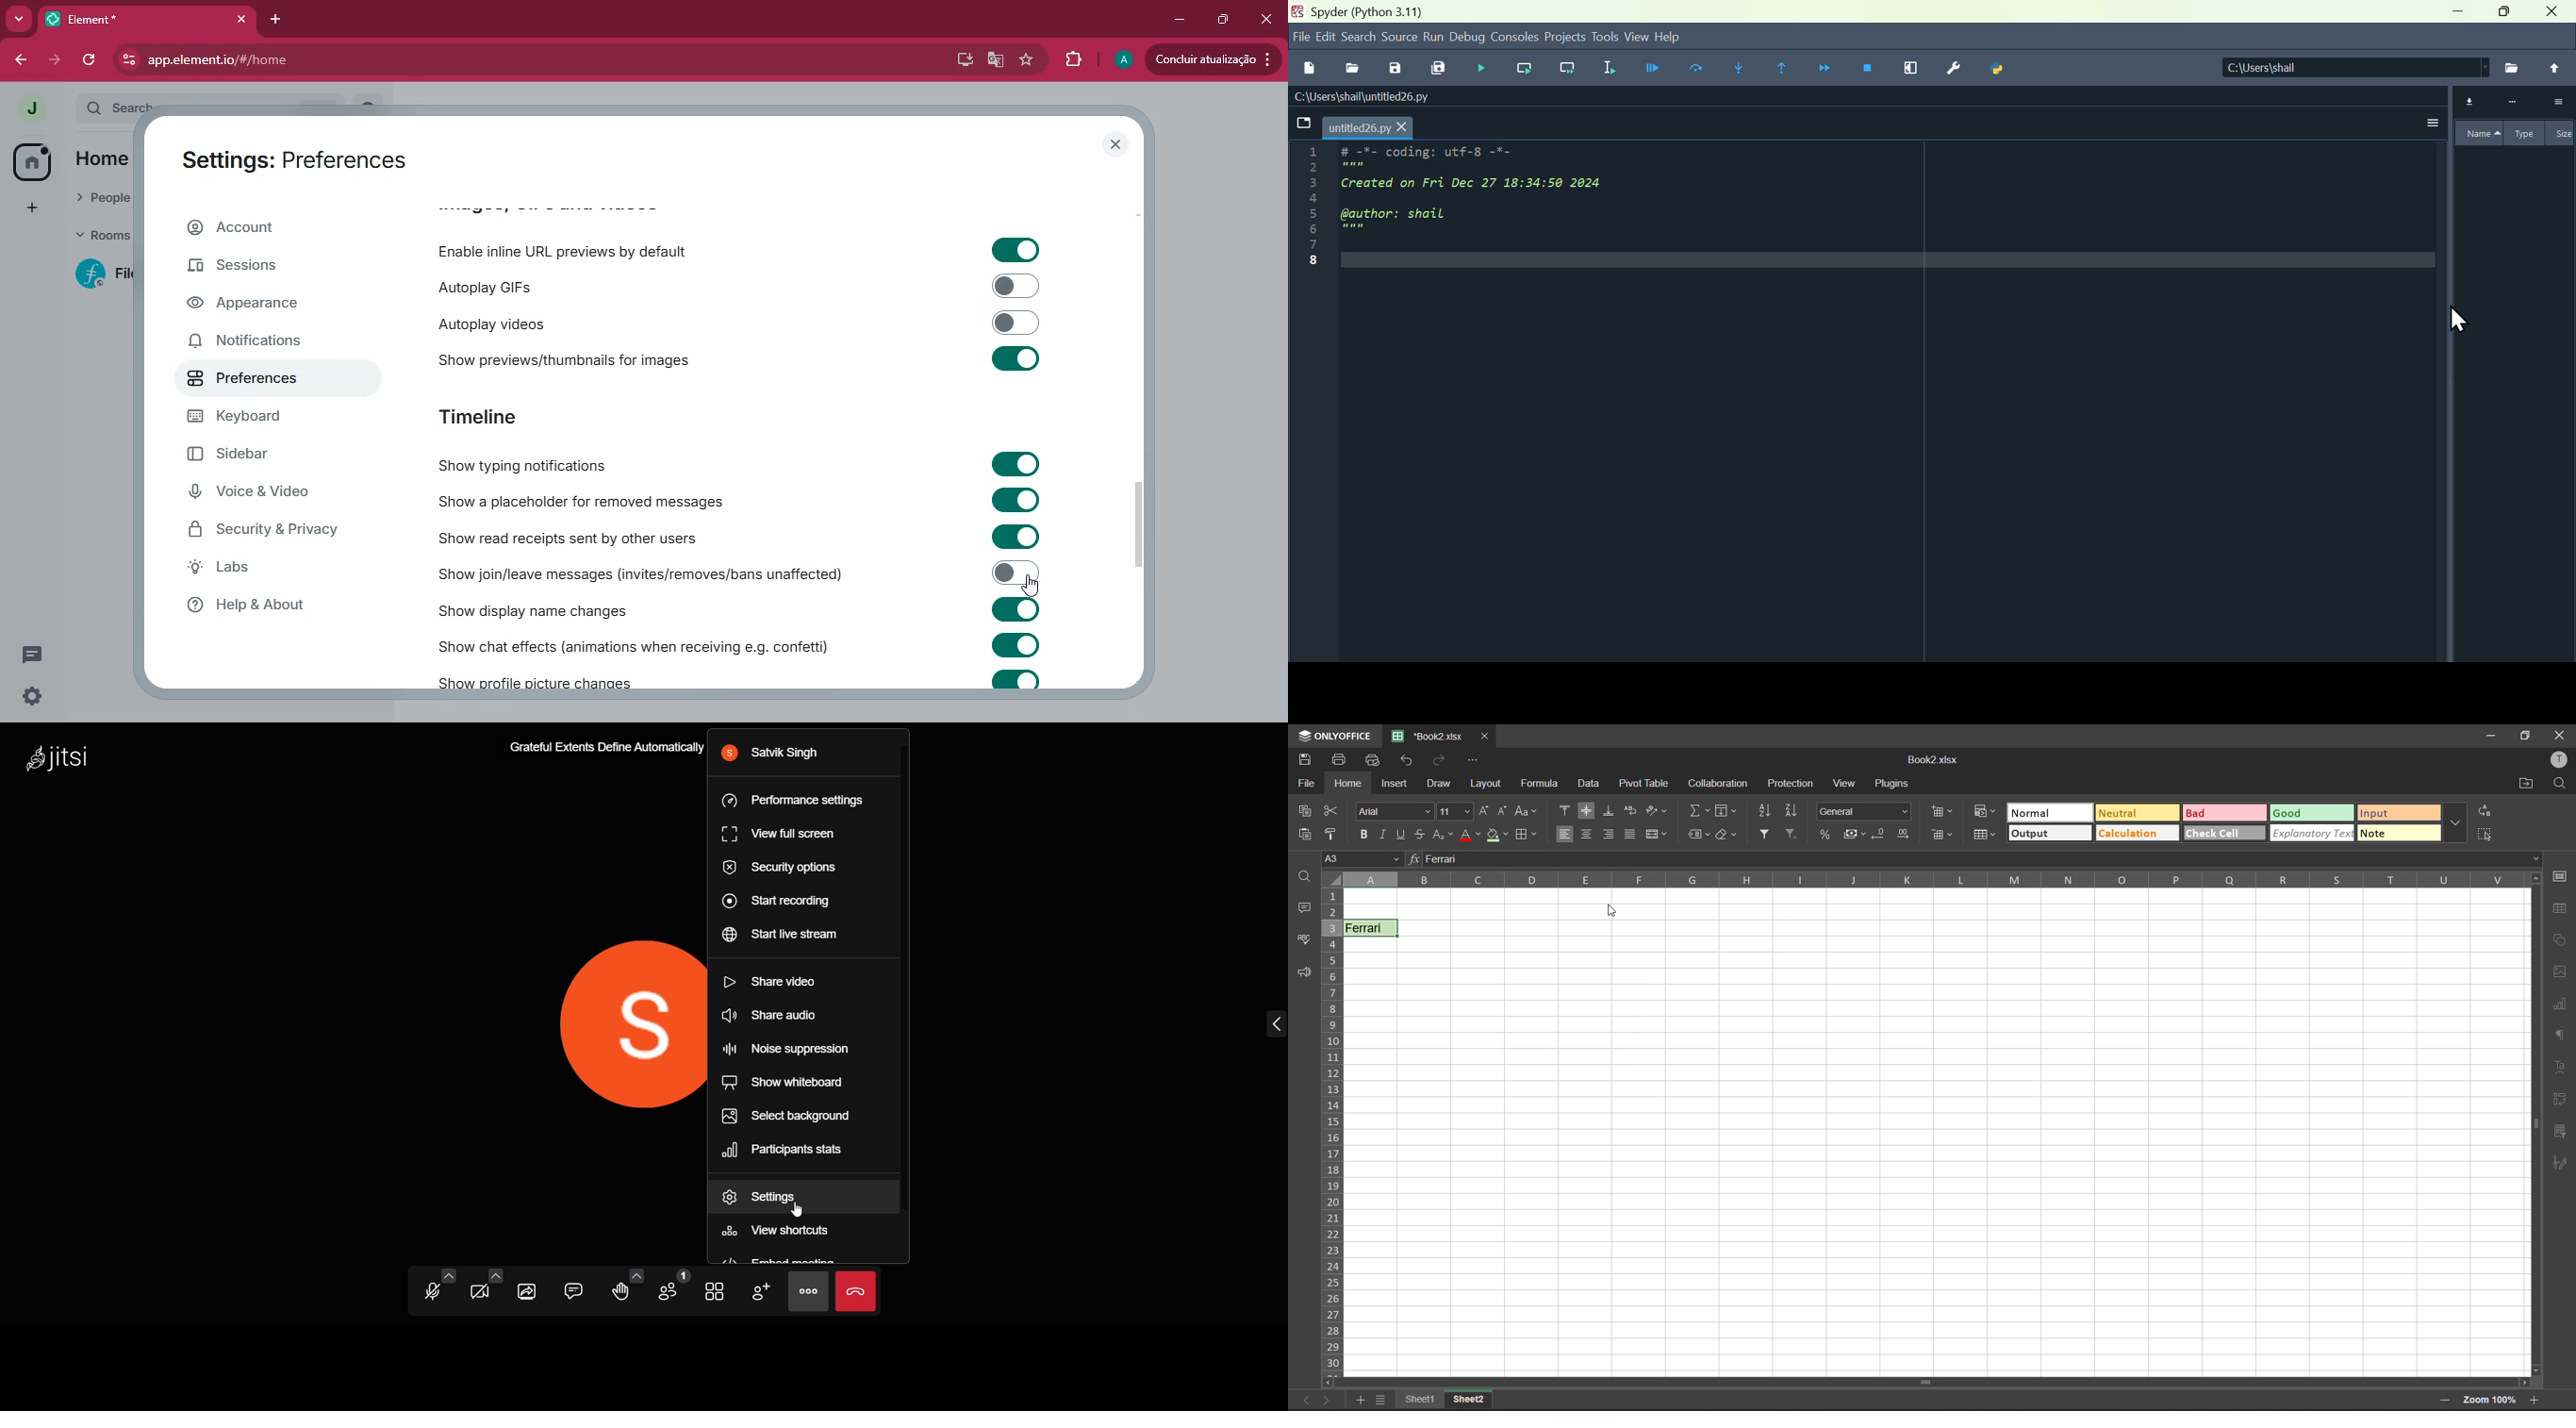  I want to click on file name, so click(1932, 758).